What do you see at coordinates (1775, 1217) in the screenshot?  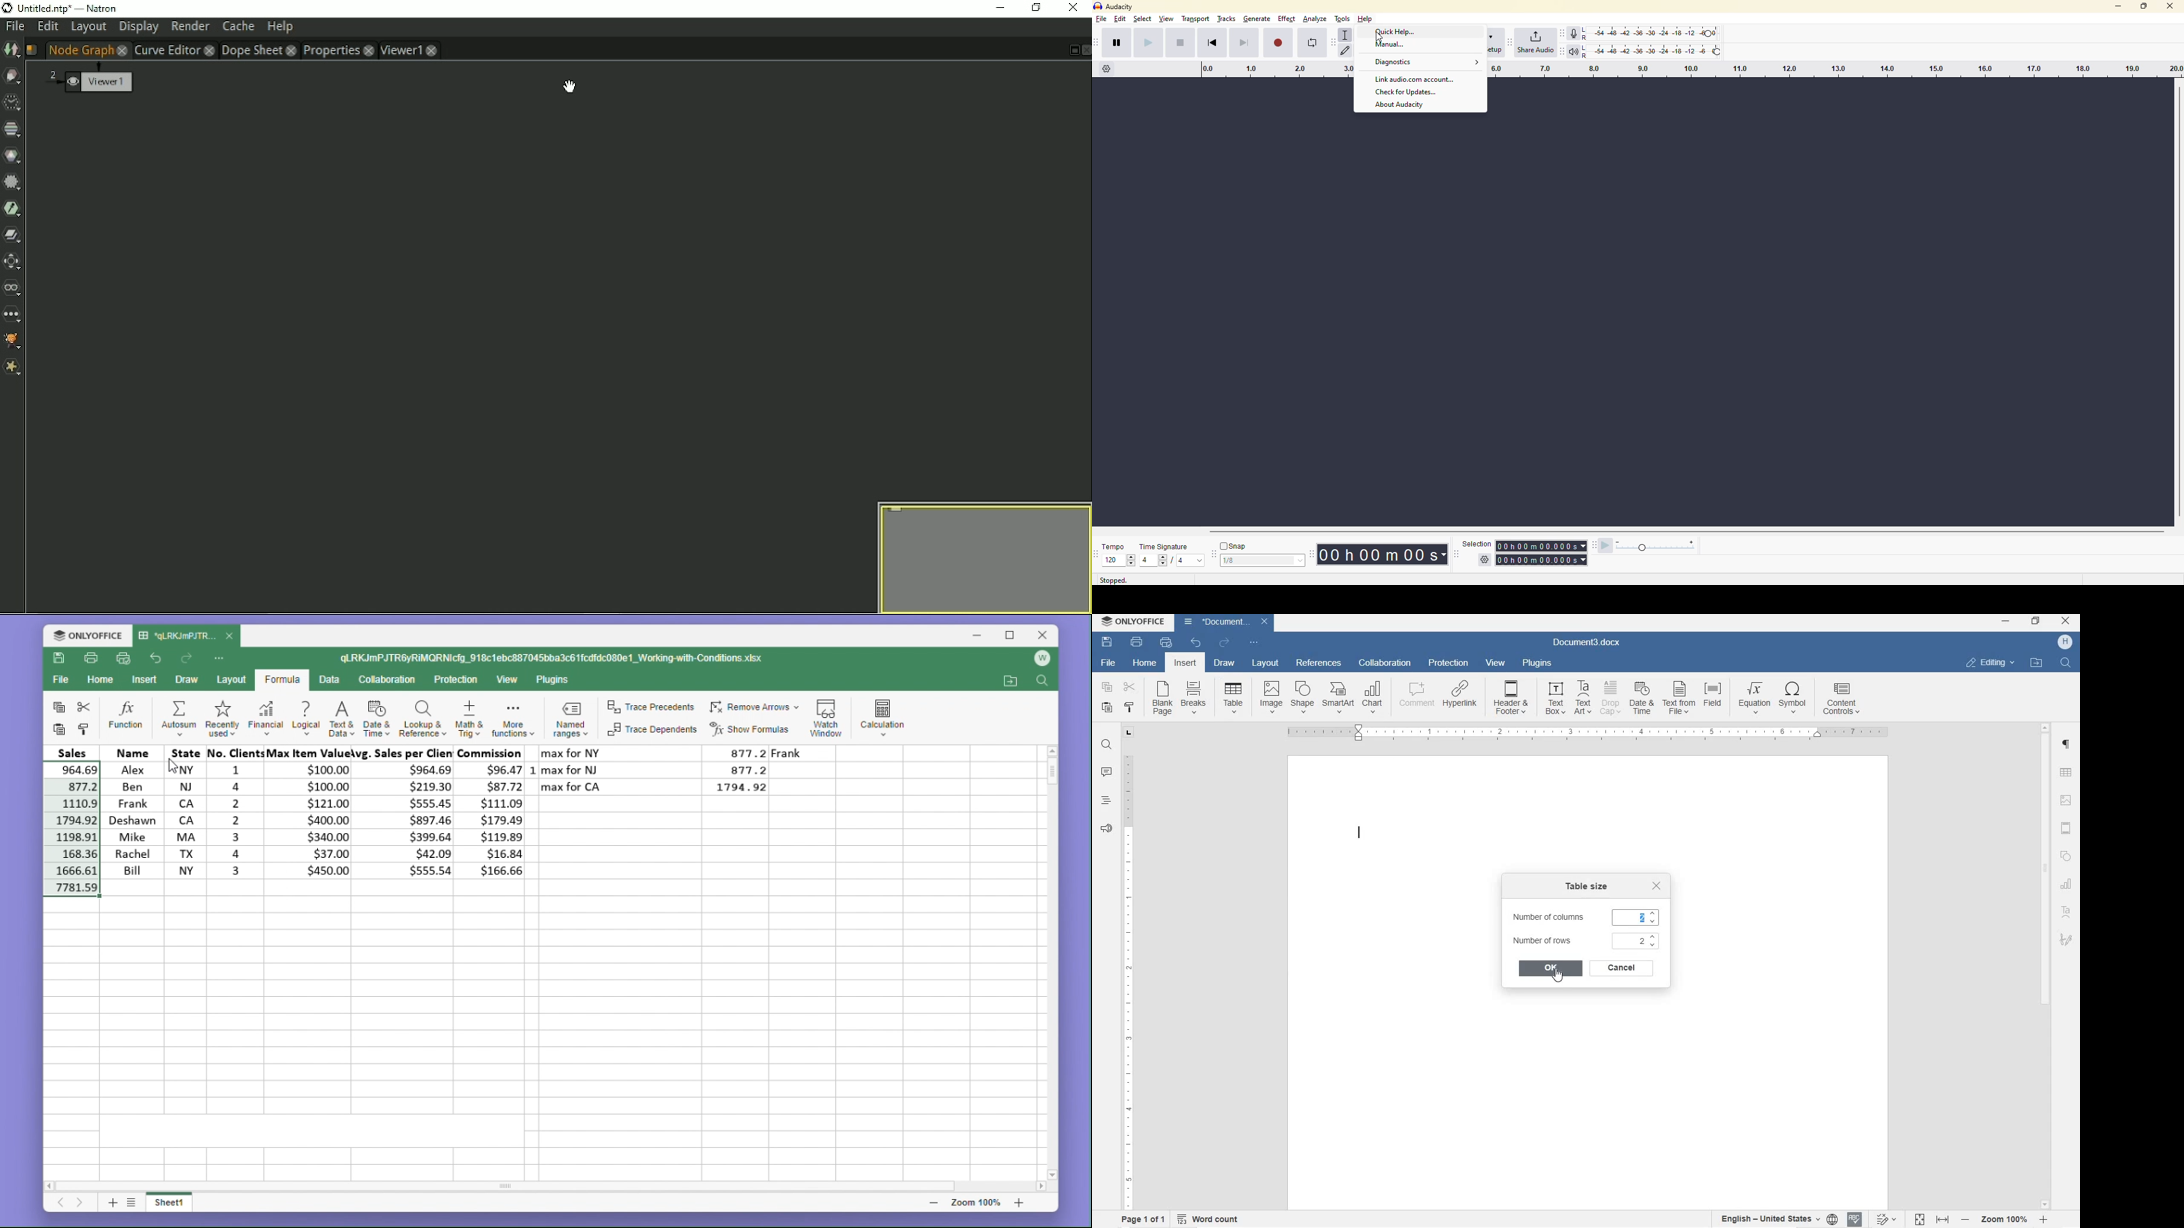 I see `SET TEXT OR DOCUMENT LANGUAGE` at bounding box center [1775, 1217].